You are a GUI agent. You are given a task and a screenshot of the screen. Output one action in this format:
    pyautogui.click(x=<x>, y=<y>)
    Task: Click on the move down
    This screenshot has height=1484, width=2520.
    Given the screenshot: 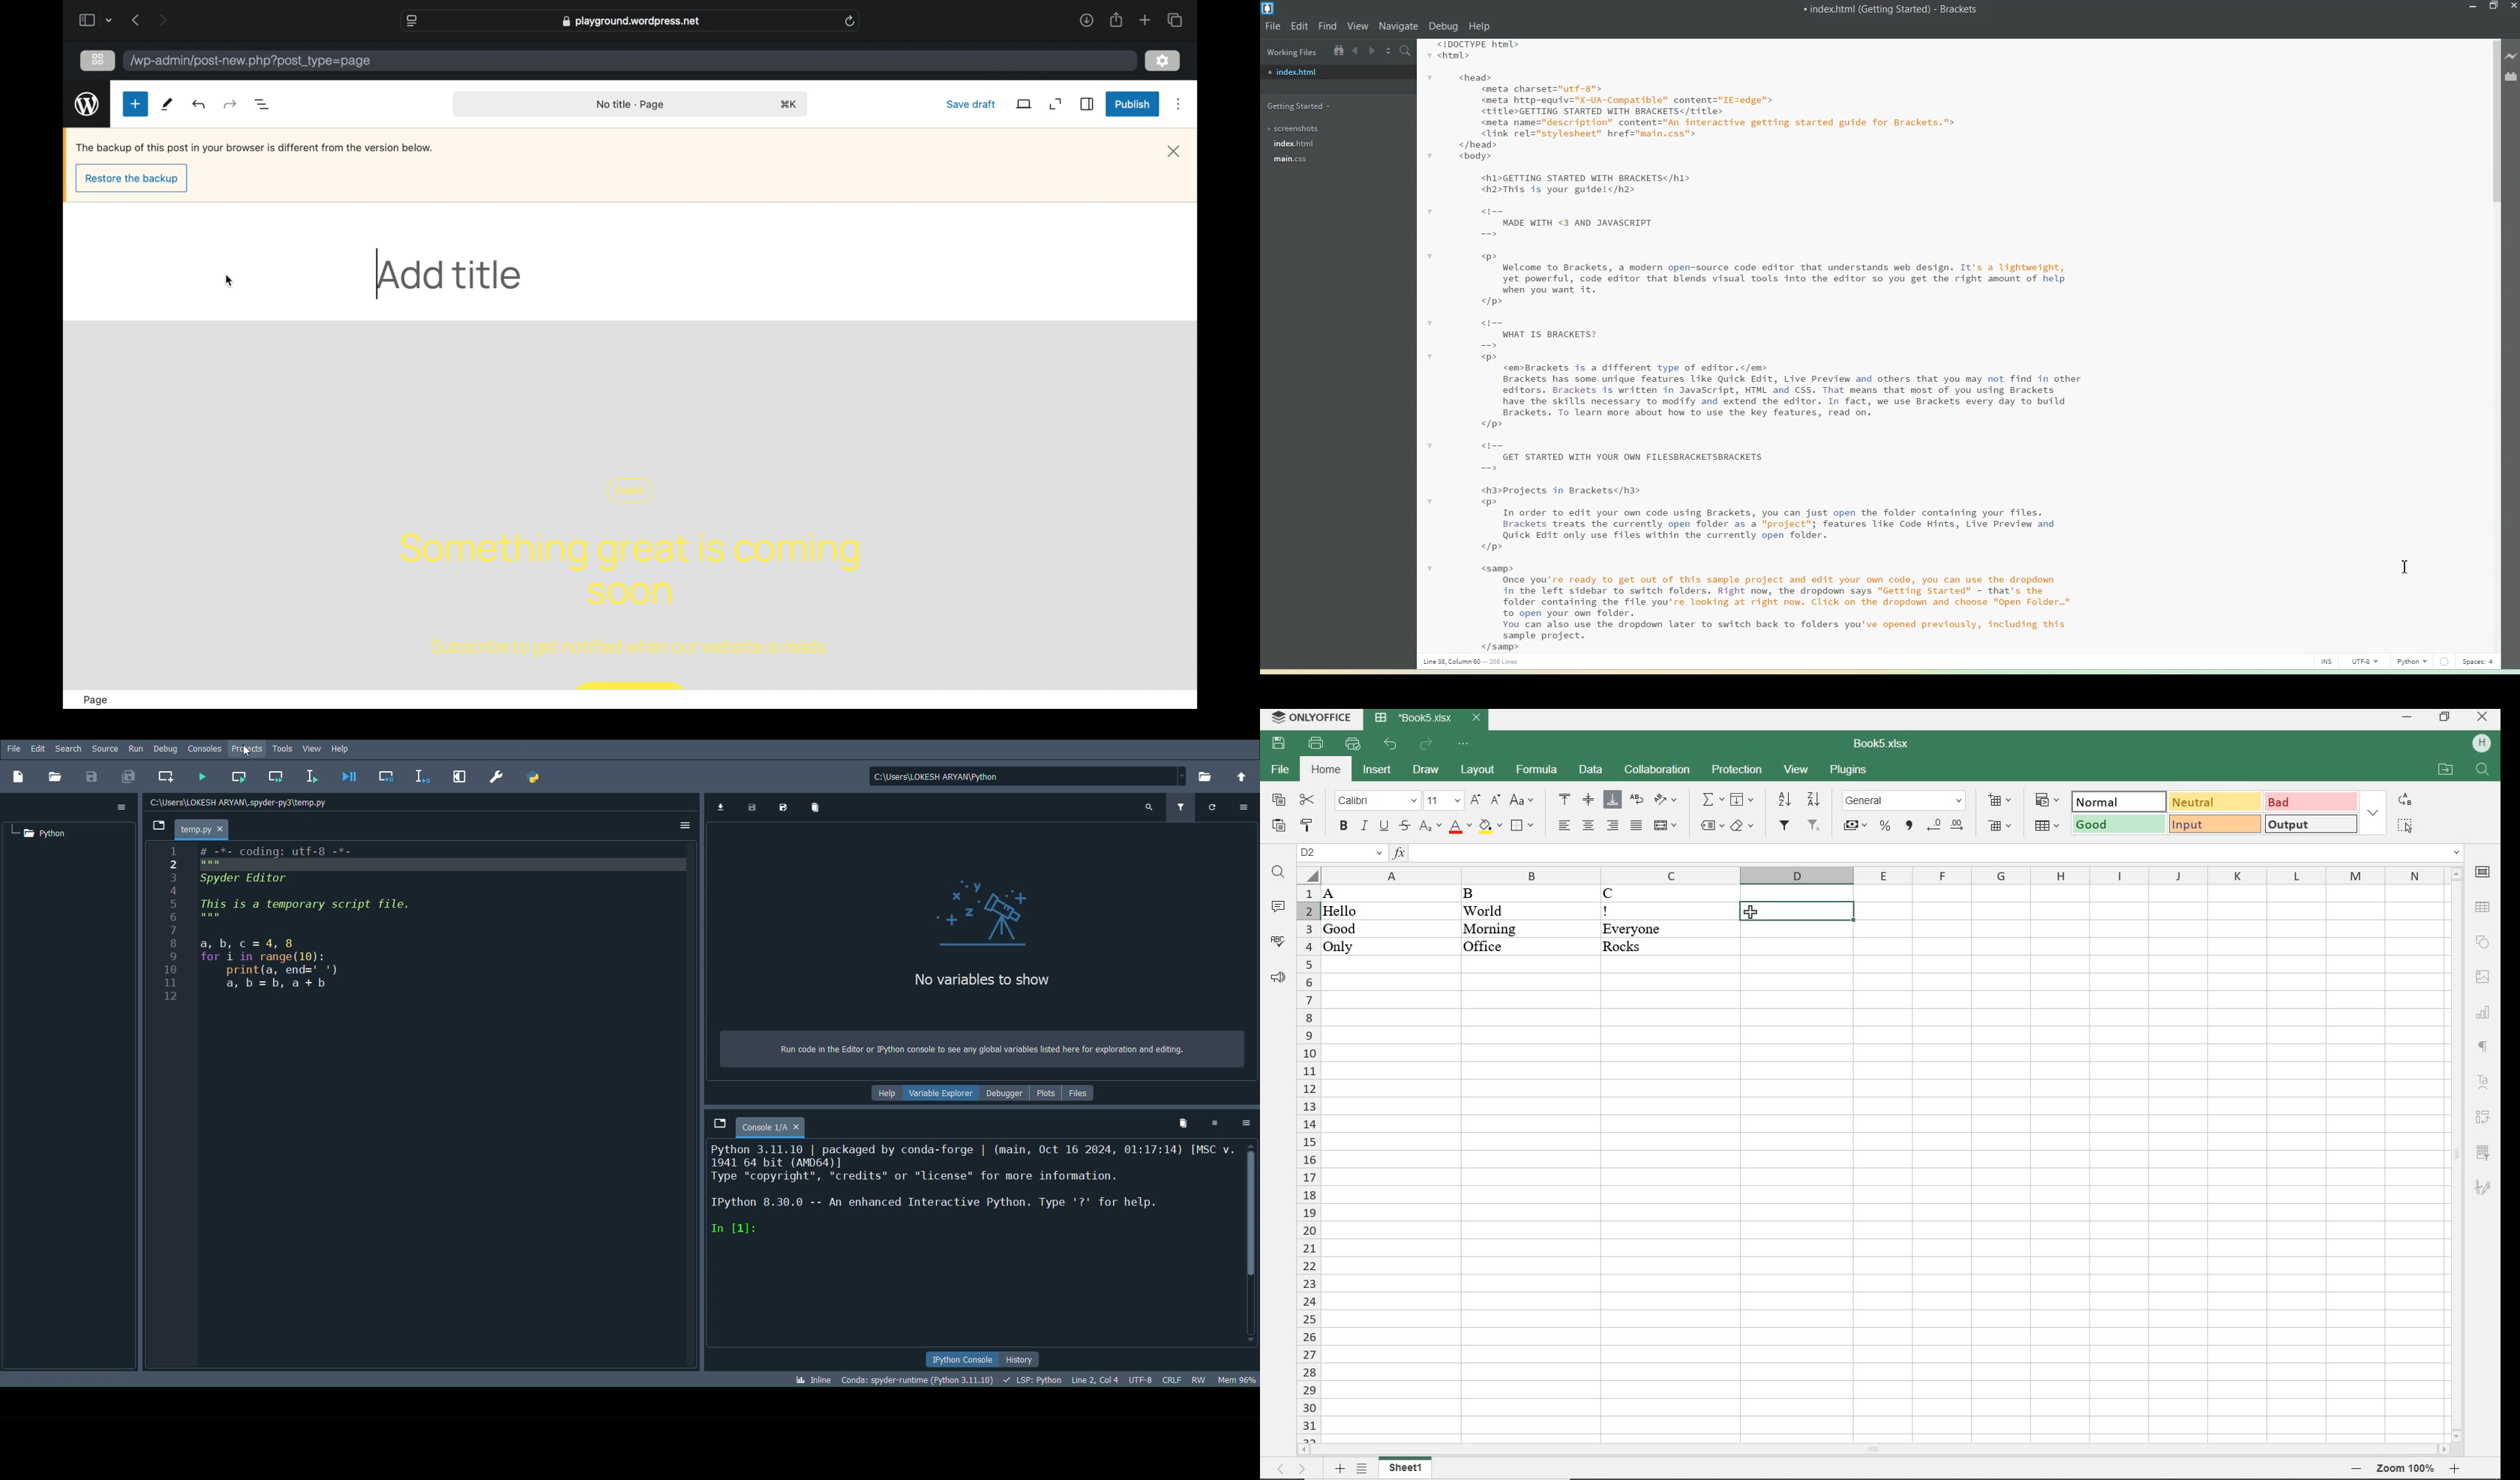 What is the action you would take?
    pyautogui.click(x=2456, y=1435)
    